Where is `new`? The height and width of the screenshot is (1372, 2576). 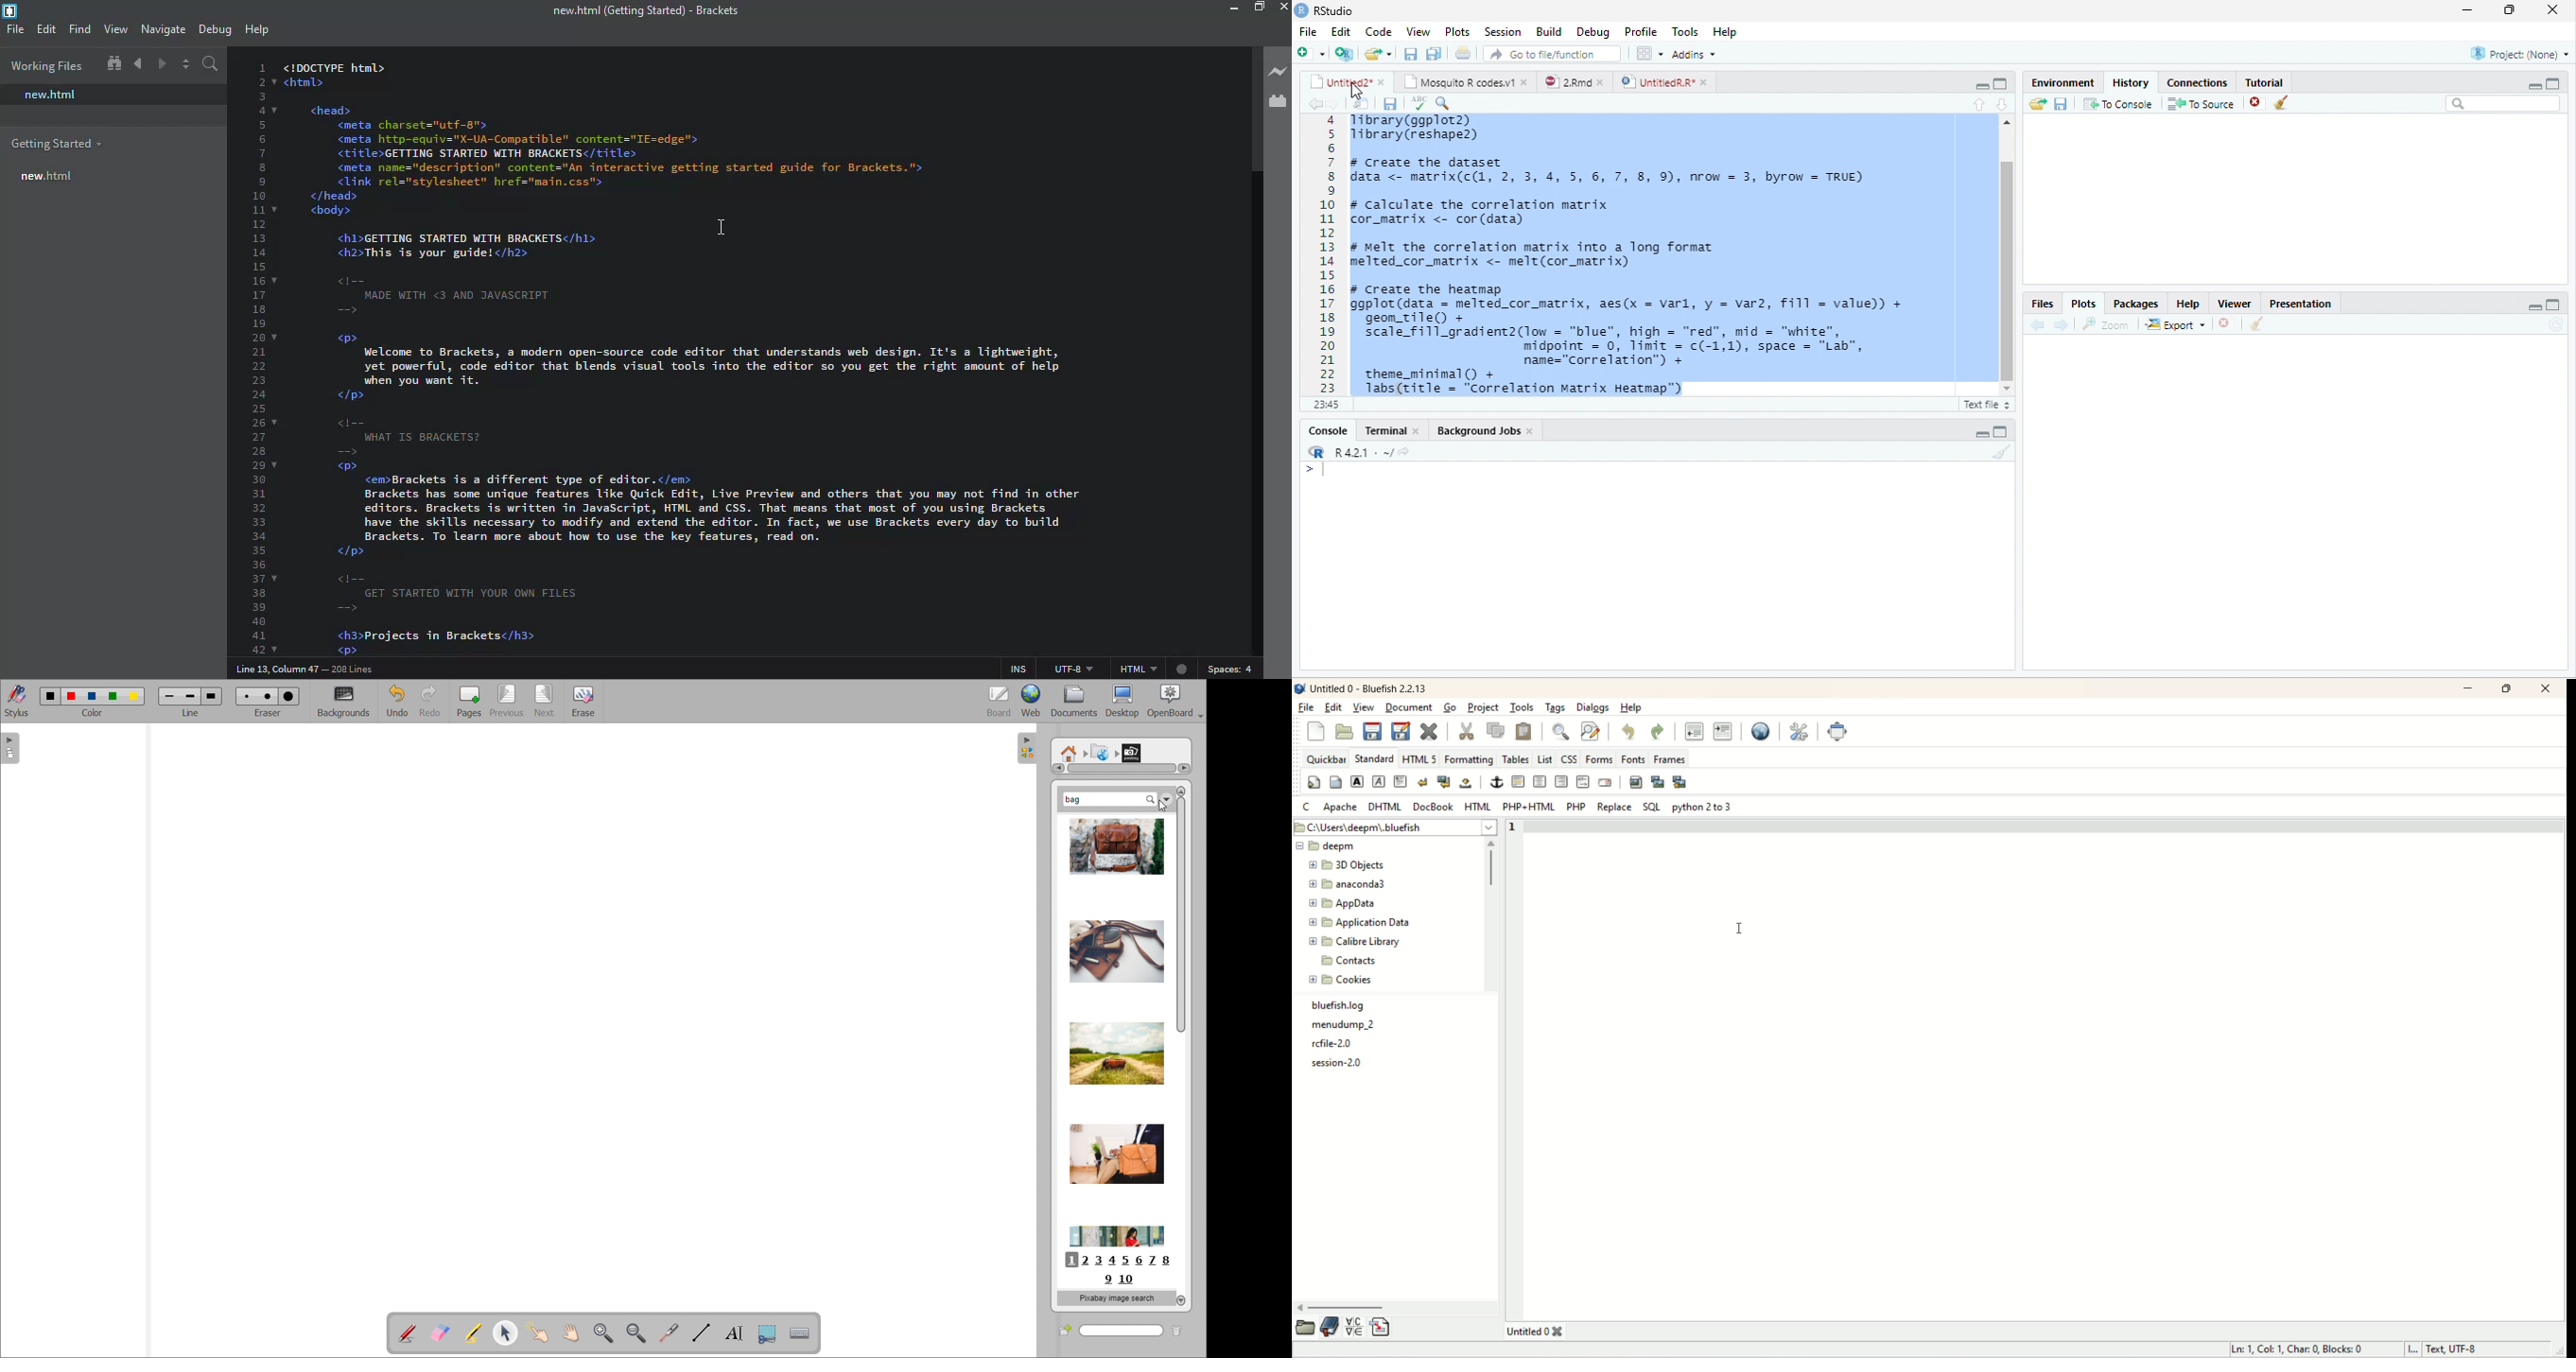 new is located at coordinates (53, 95).